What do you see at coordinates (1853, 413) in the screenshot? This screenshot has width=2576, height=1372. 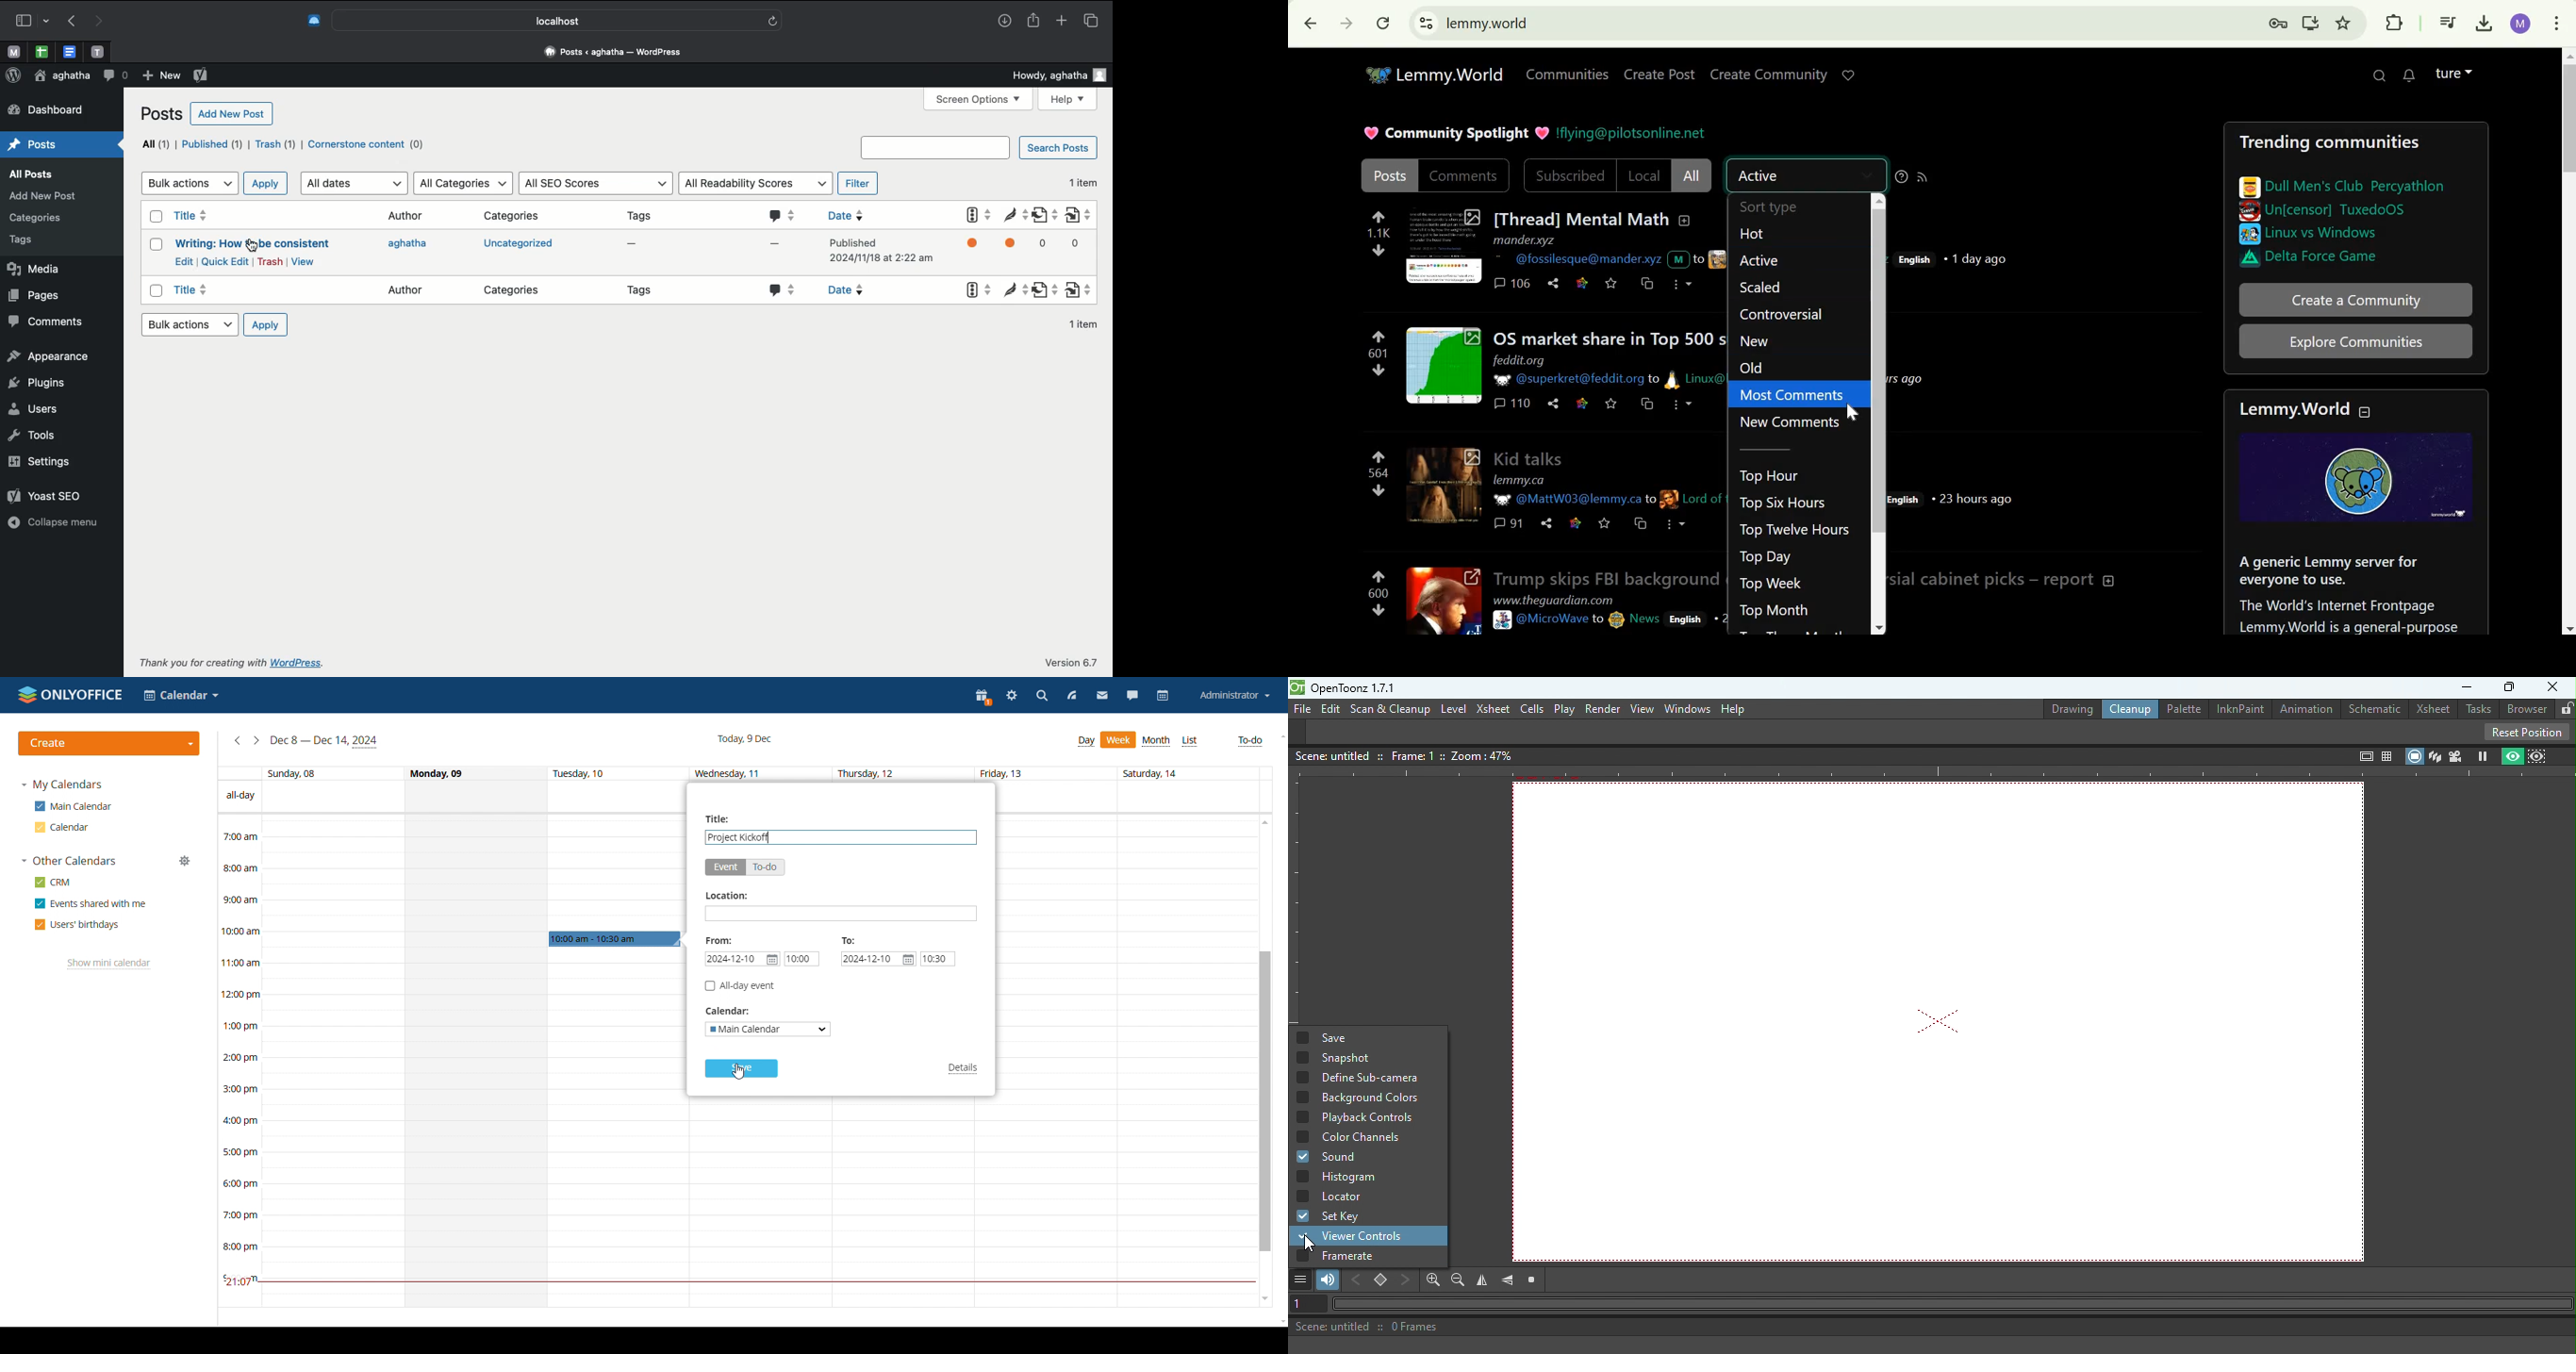 I see `cursor` at bounding box center [1853, 413].